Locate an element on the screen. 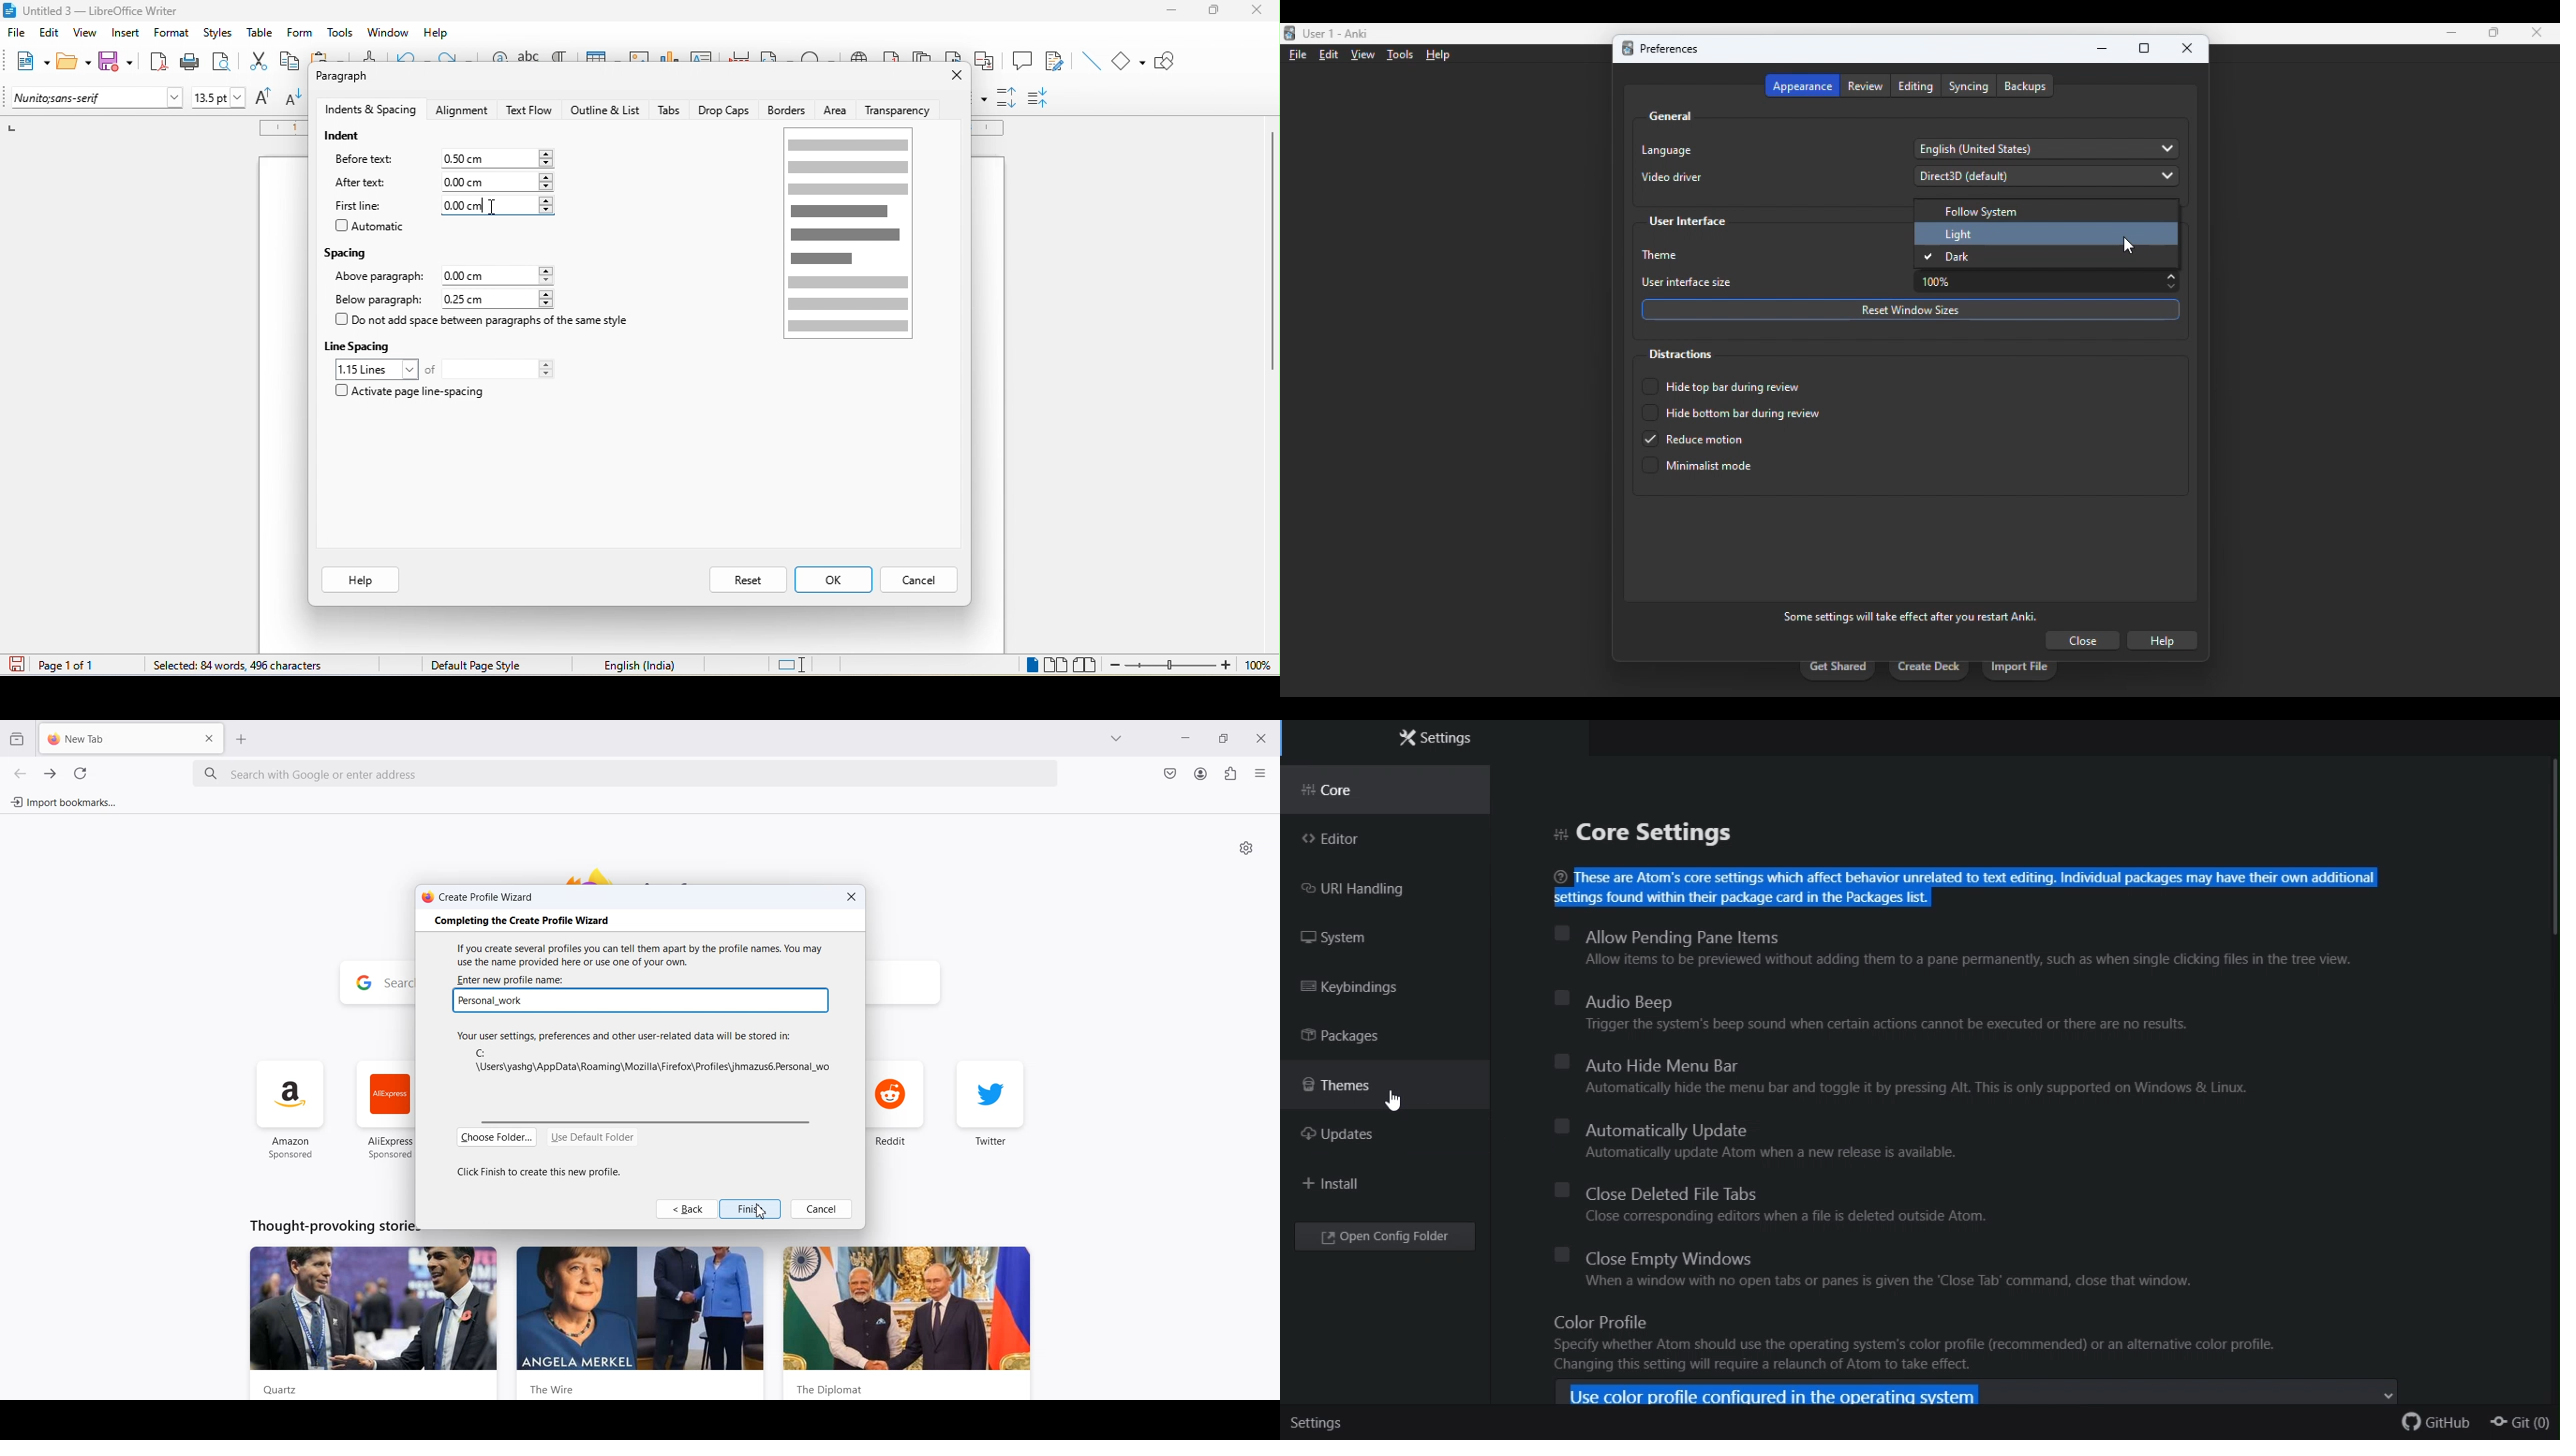  above paragraph is located at coordinates (379, 278).